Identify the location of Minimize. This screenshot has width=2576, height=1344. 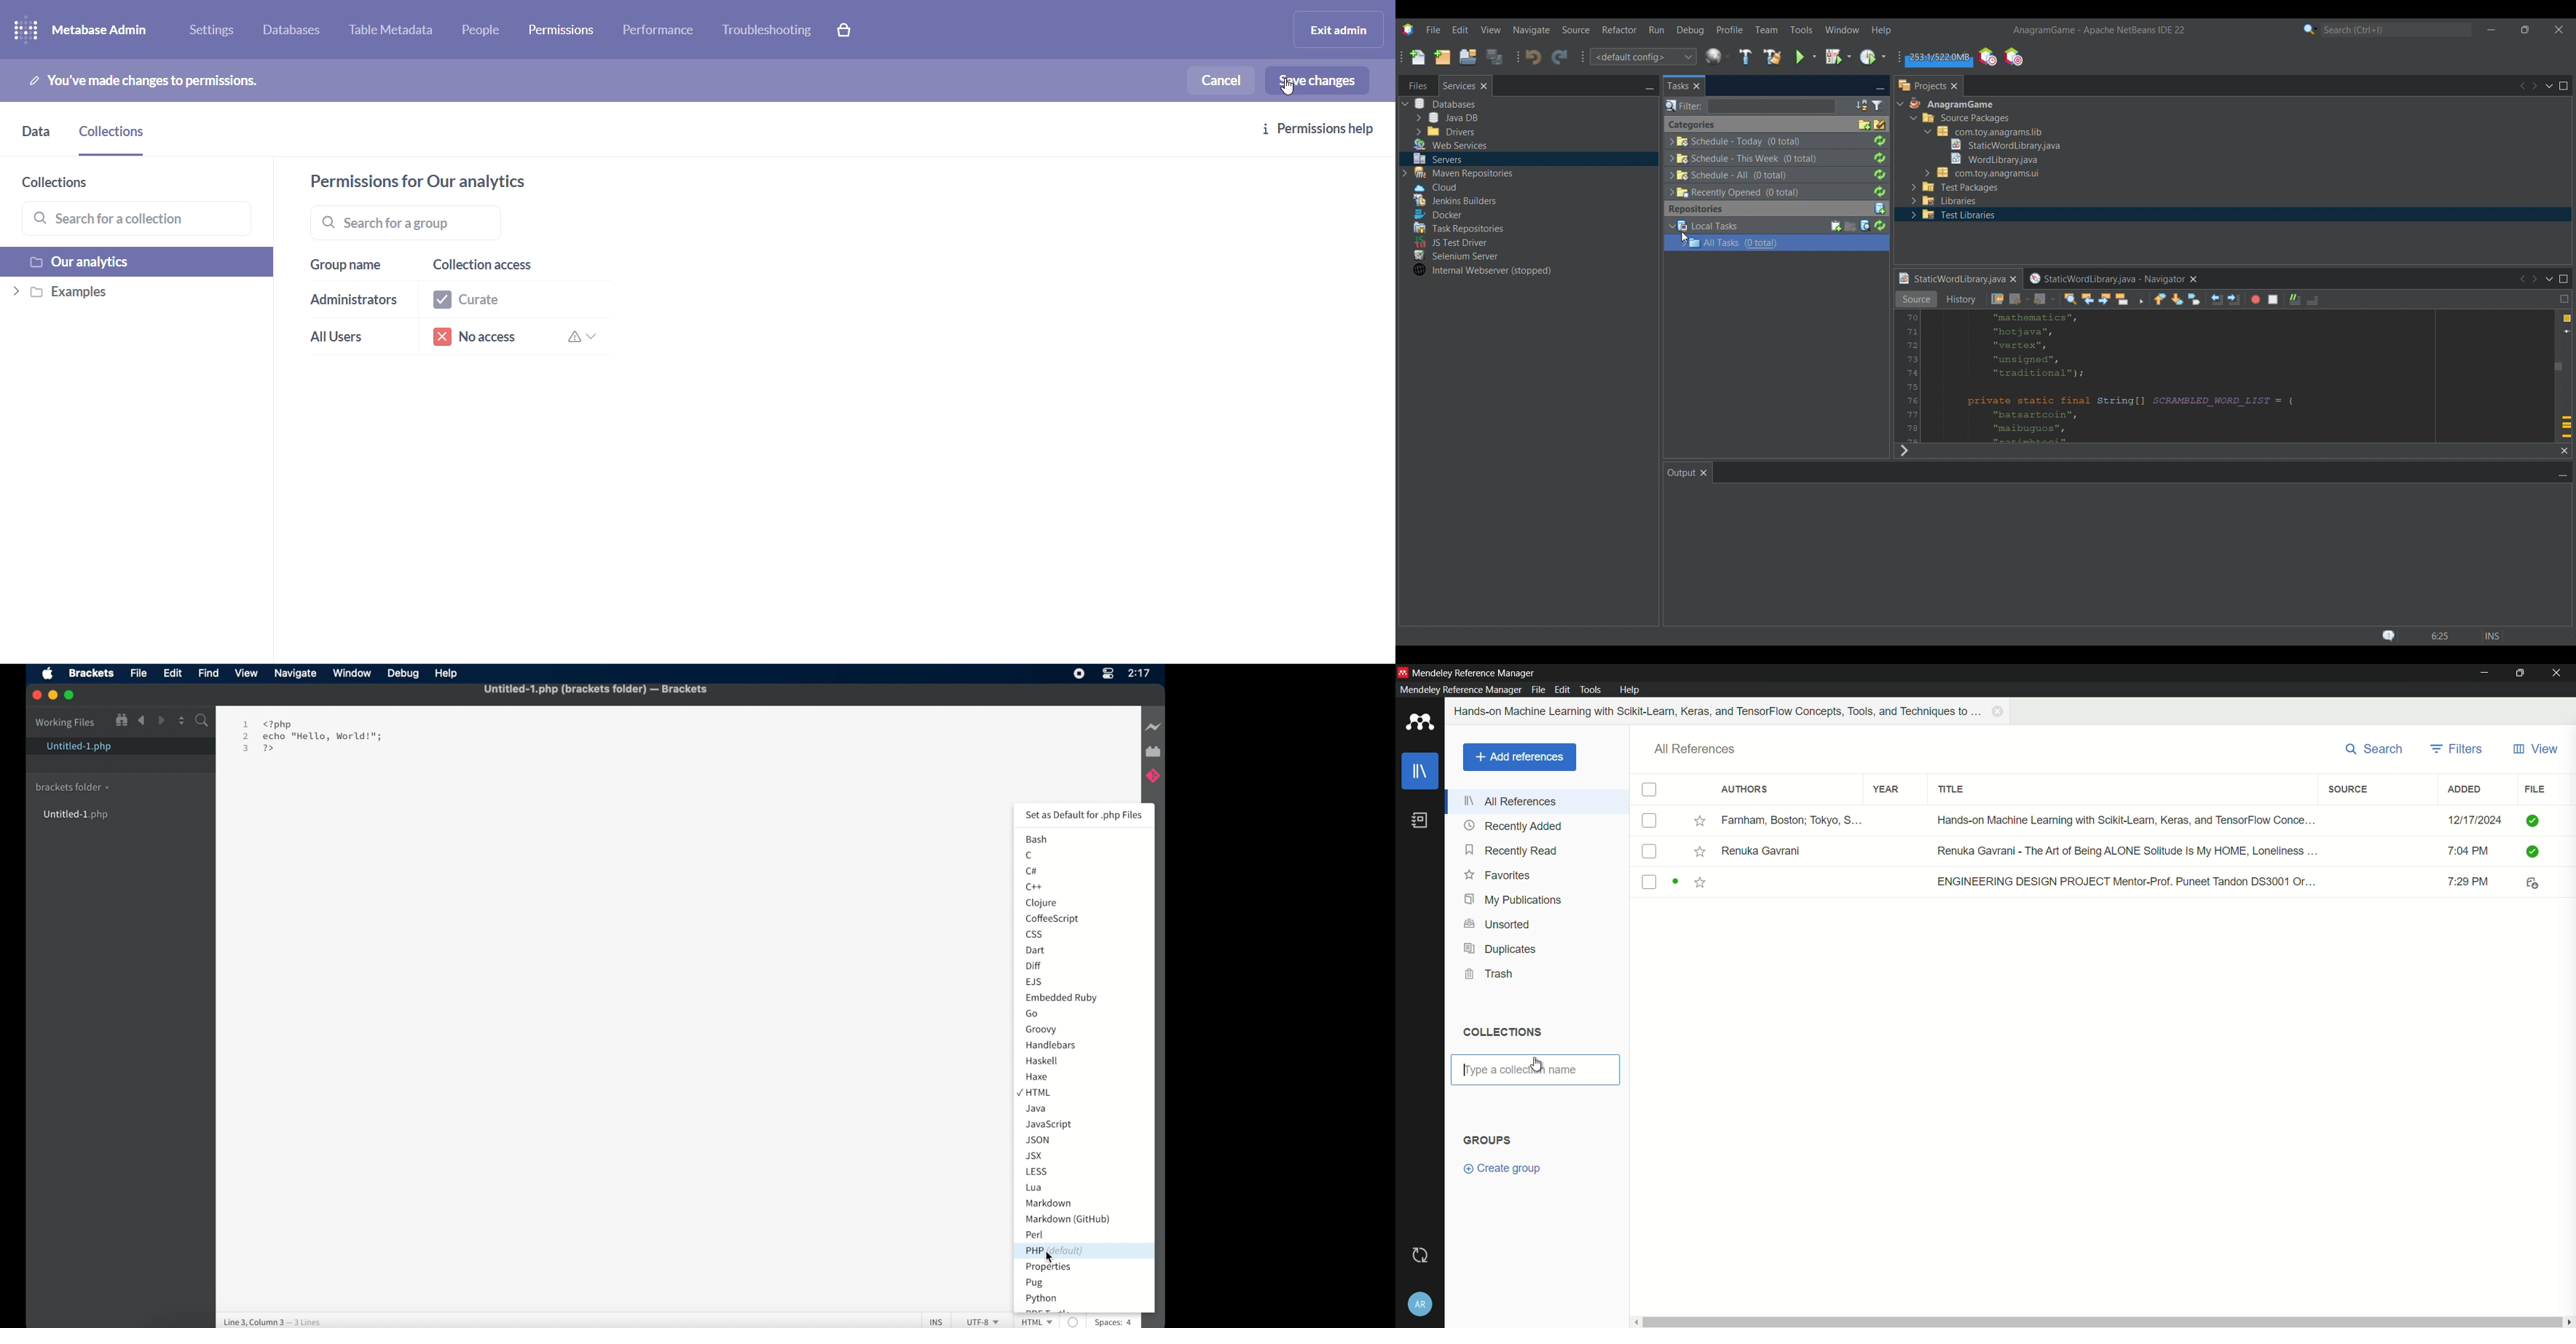
(2492, 30).